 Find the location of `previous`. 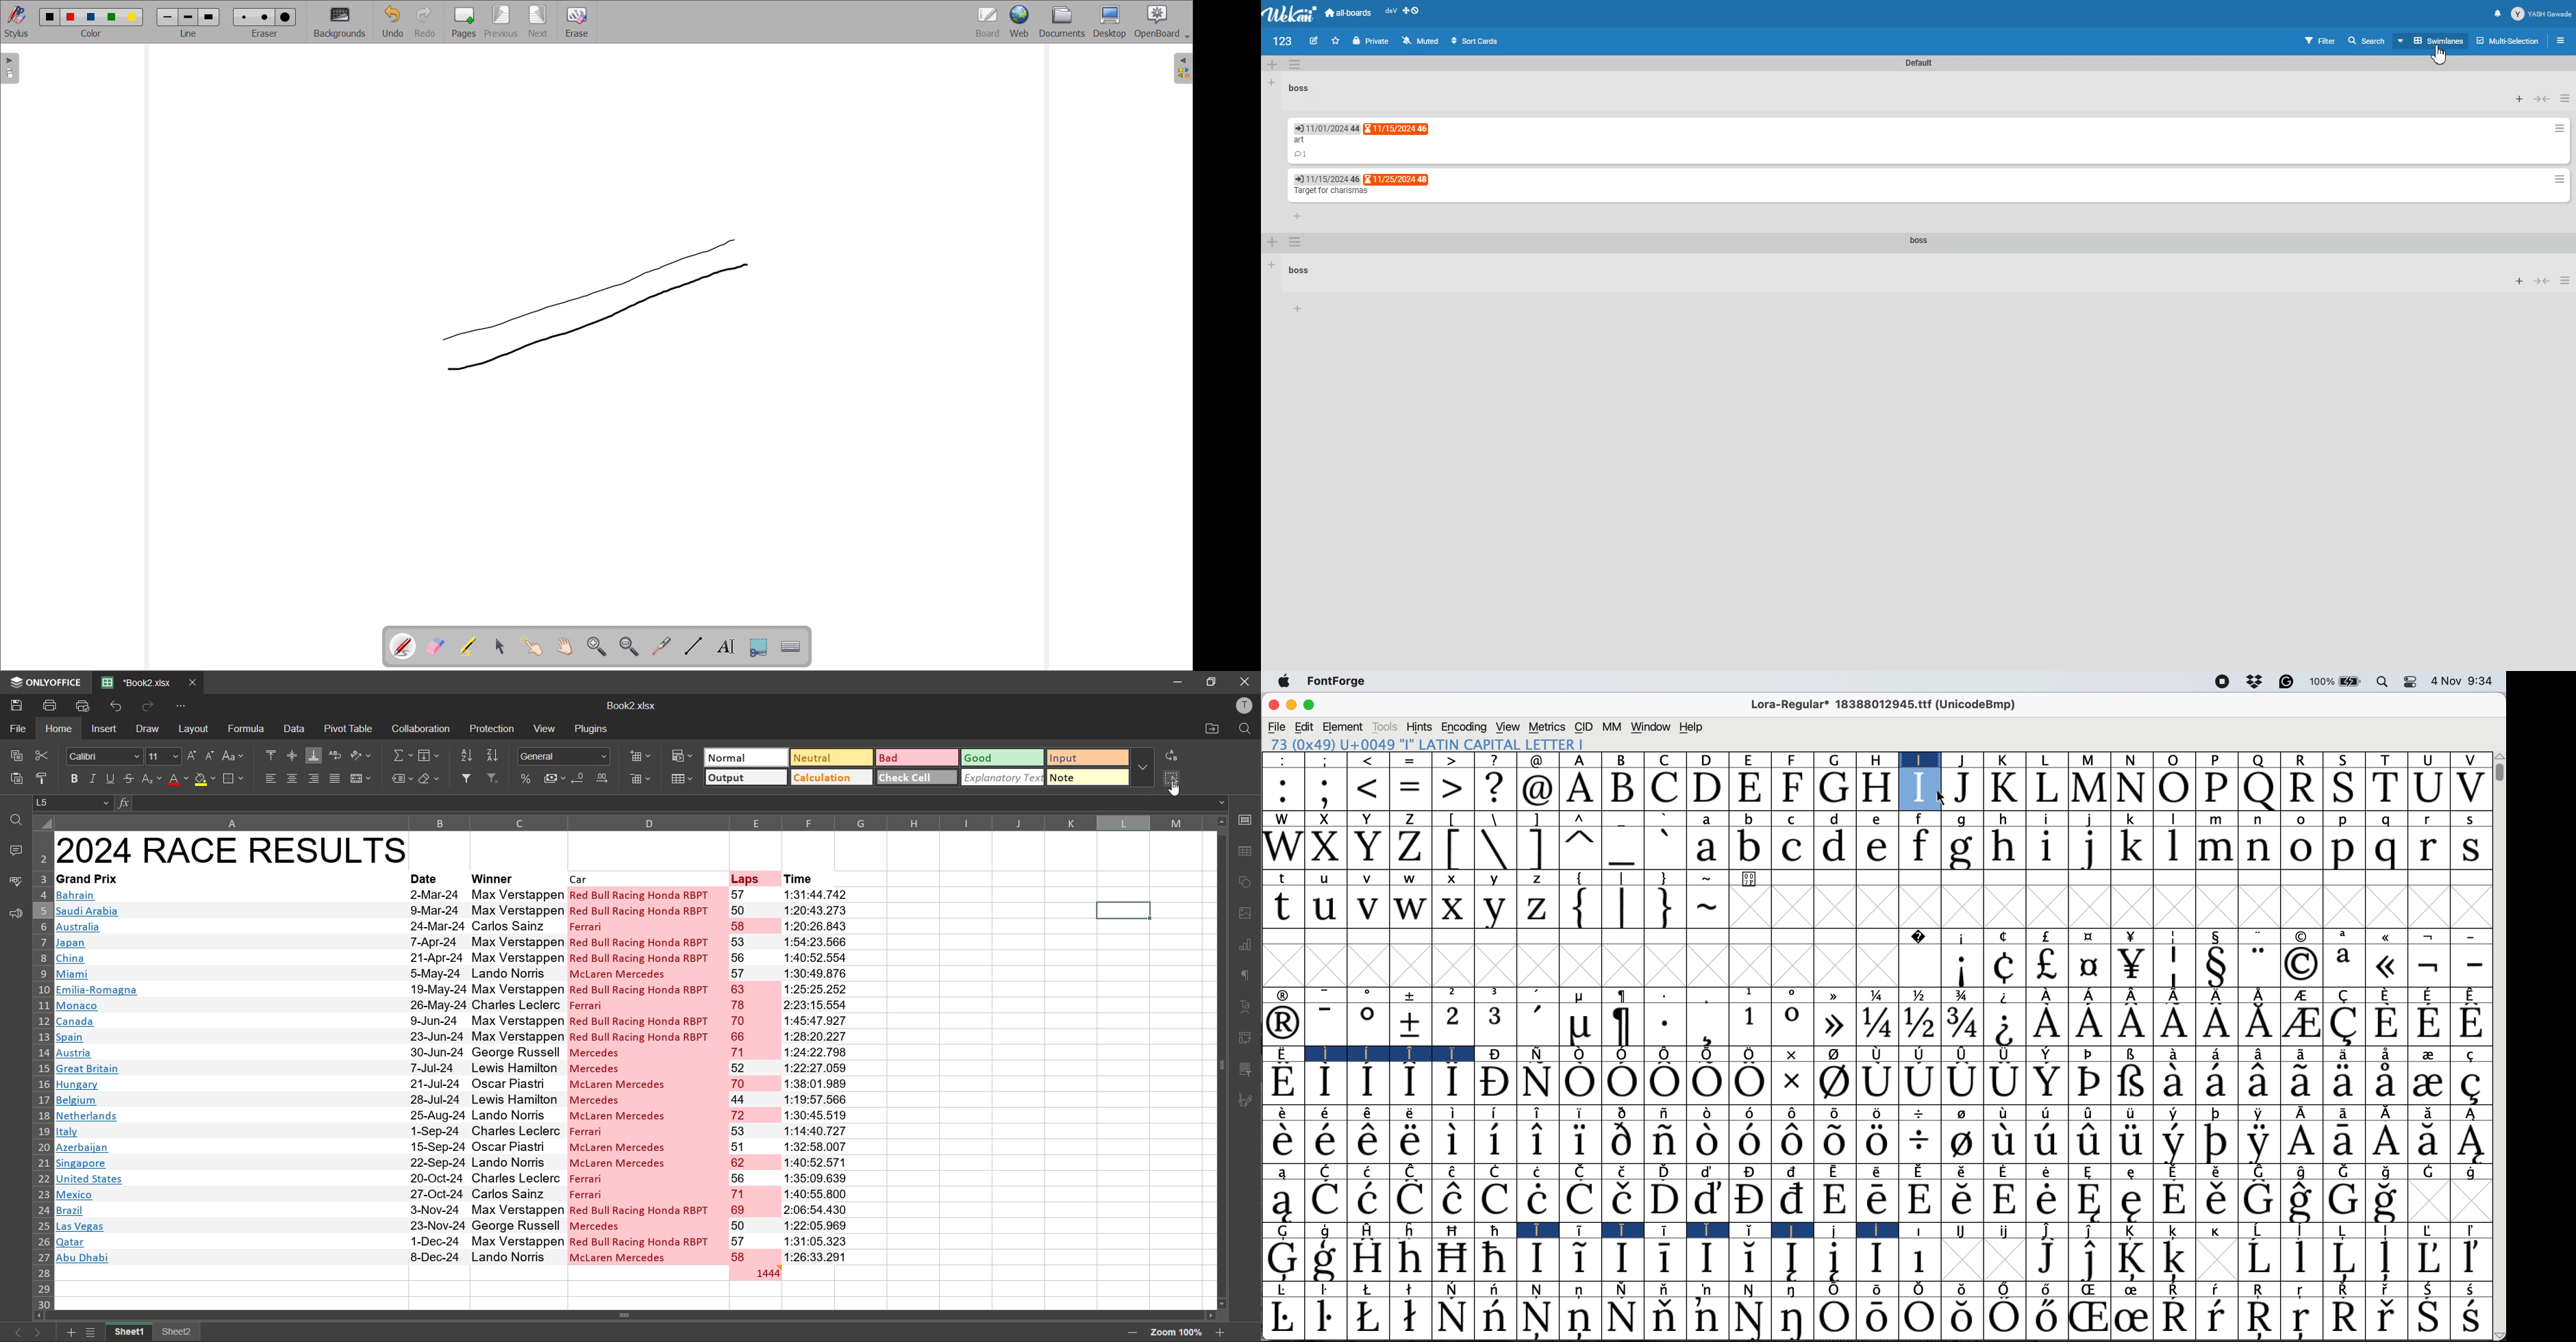

previous is located at coordinates (17, 1332).